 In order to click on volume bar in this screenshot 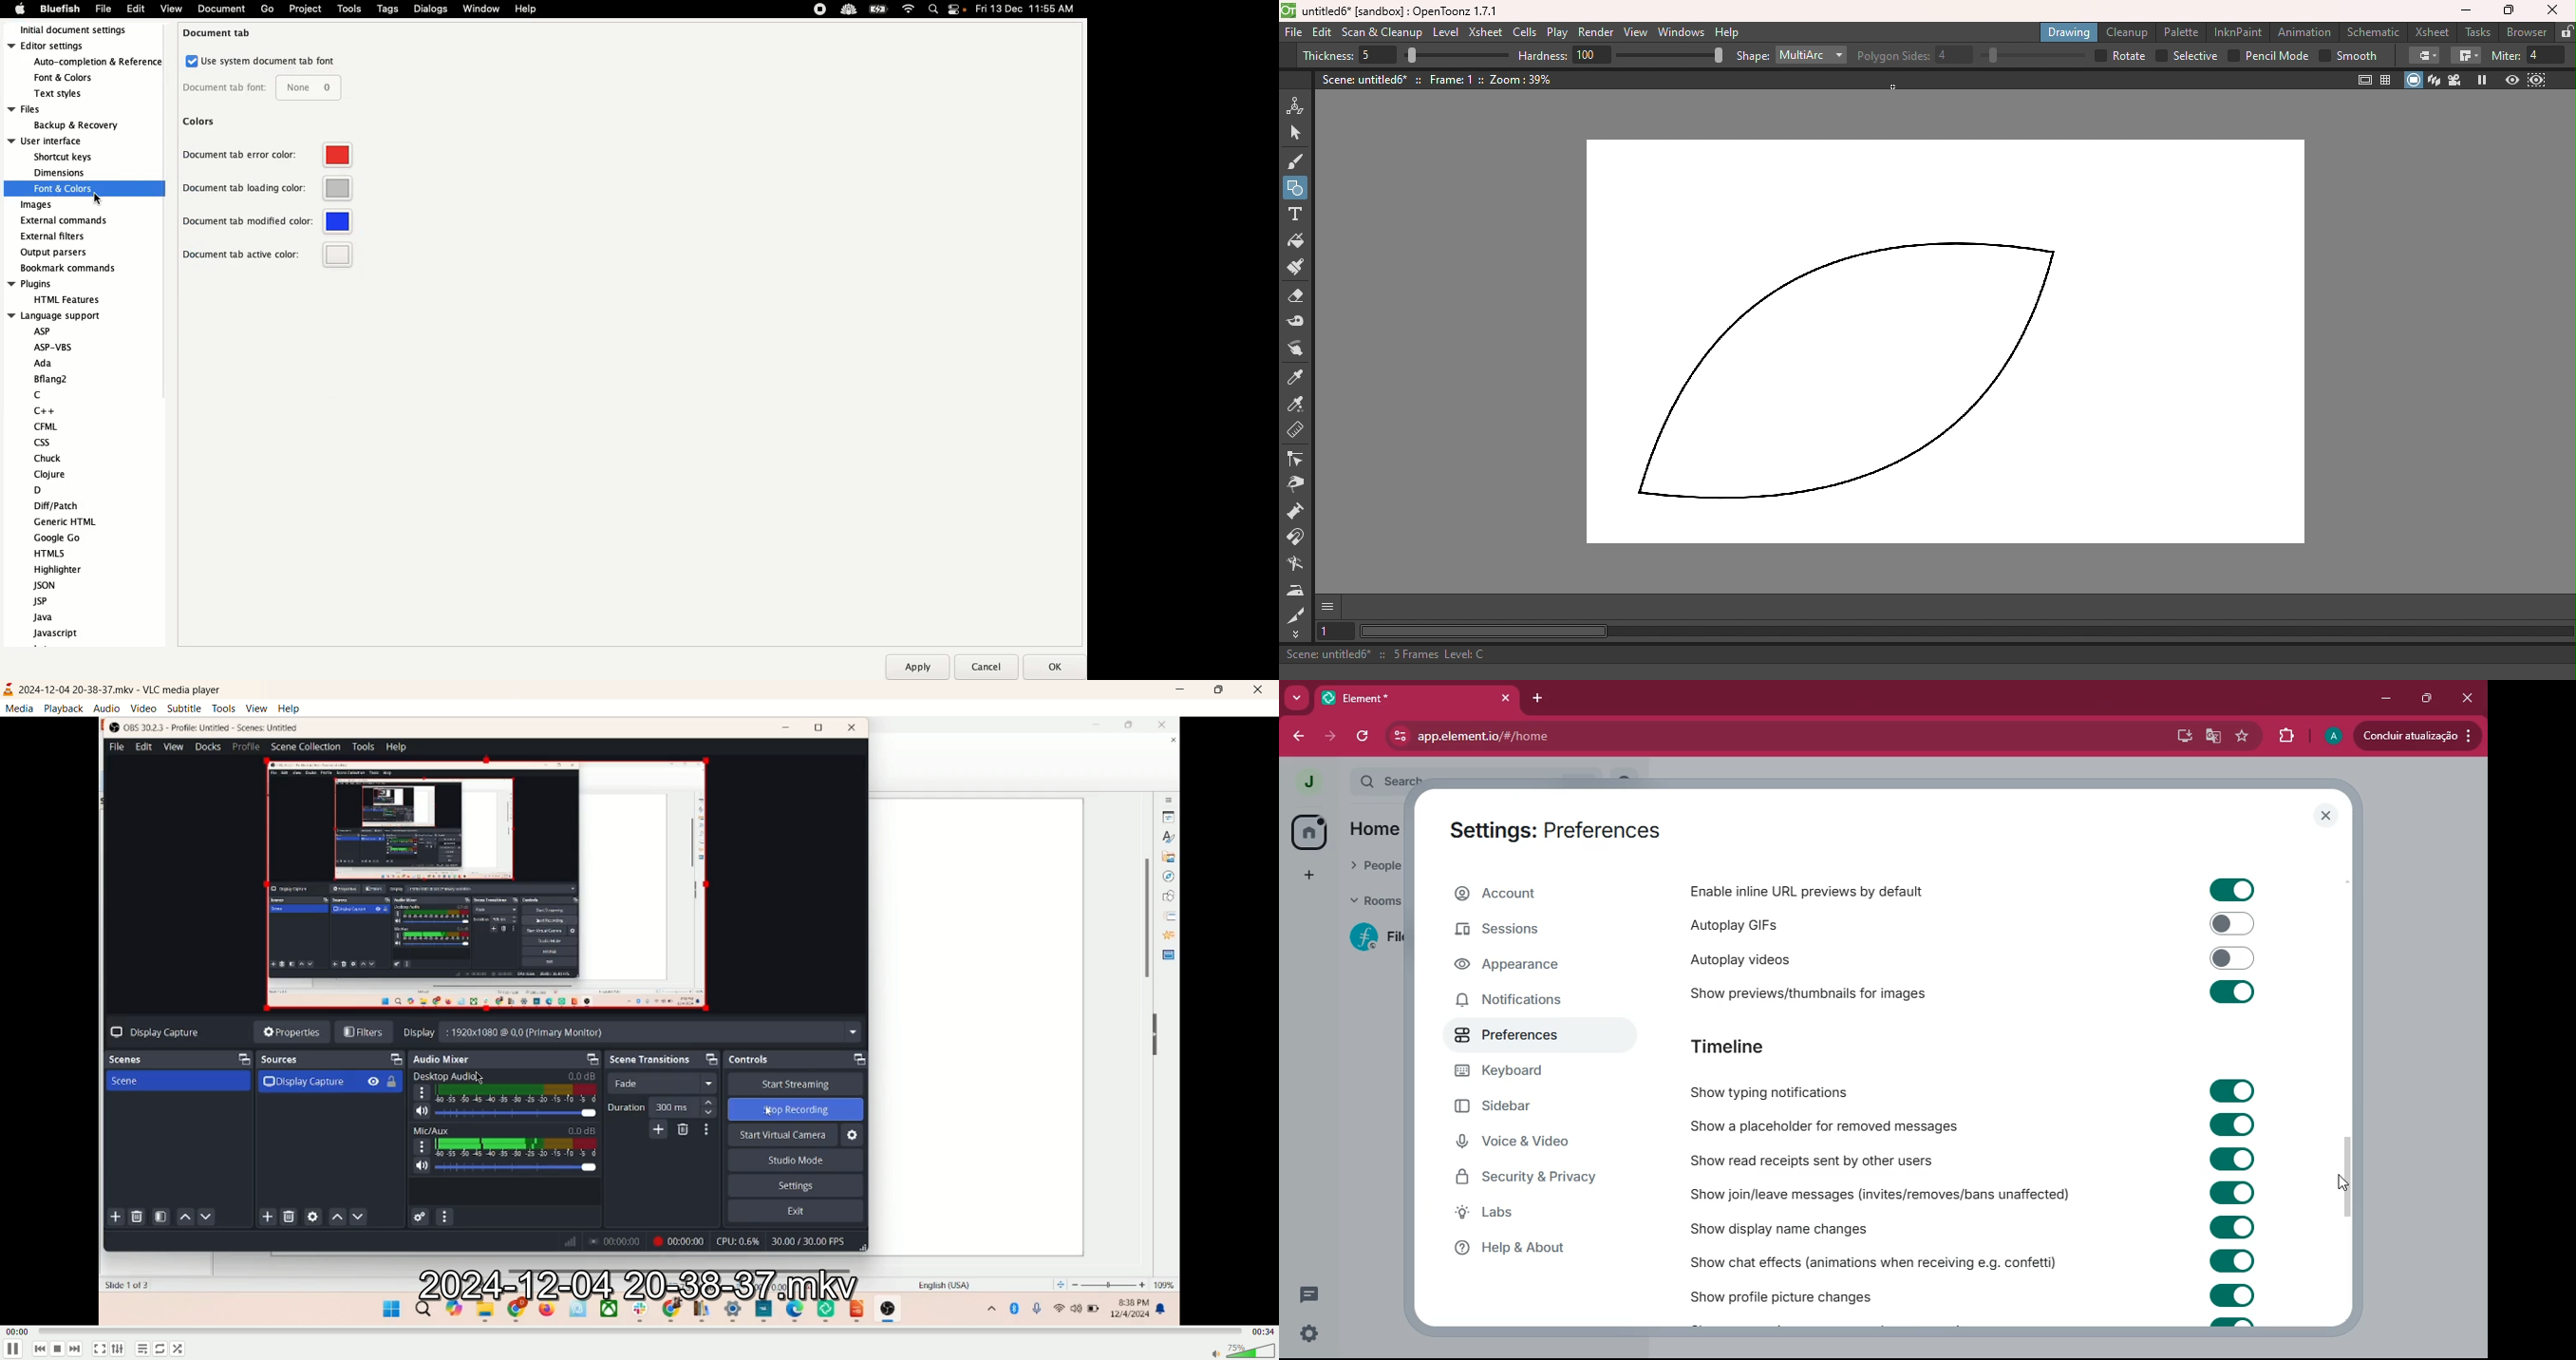, I will do `click(1244, 1351)`.